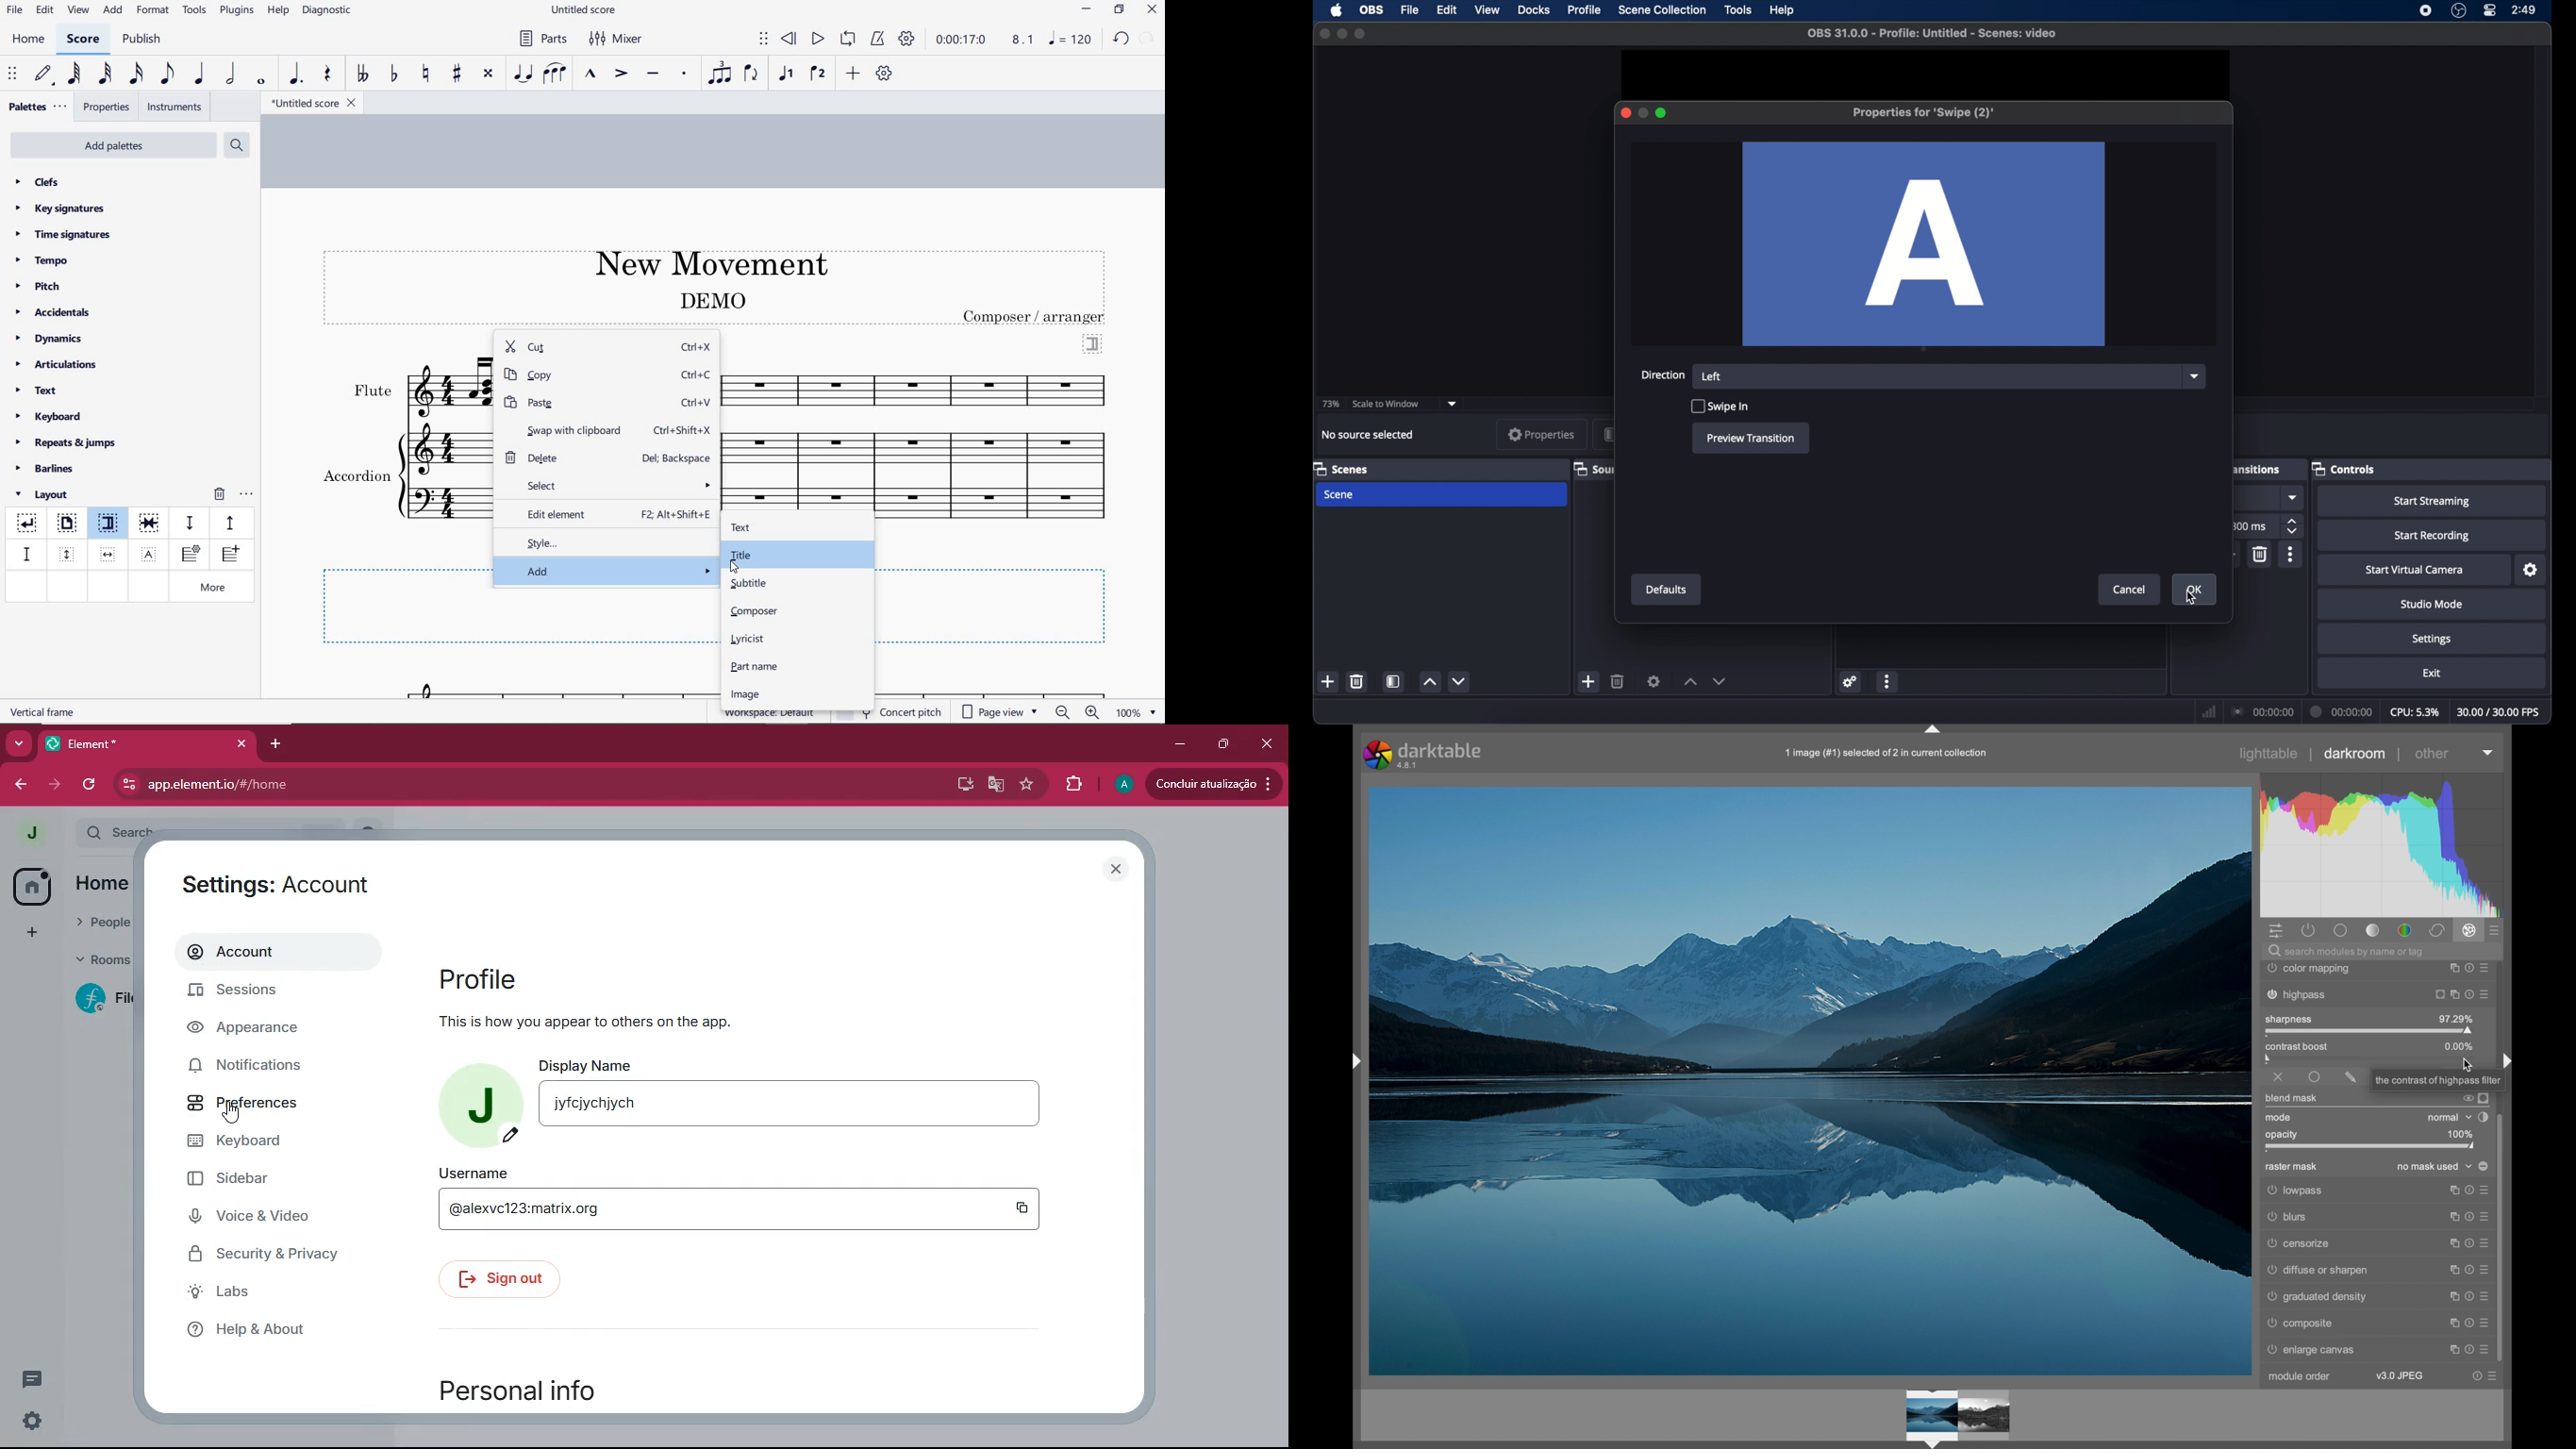 The image size is (2576, 1456). What do you see at coordinates (49, 416) in the screenshot?
I see `keyboard` at bounding box center [49, 416].